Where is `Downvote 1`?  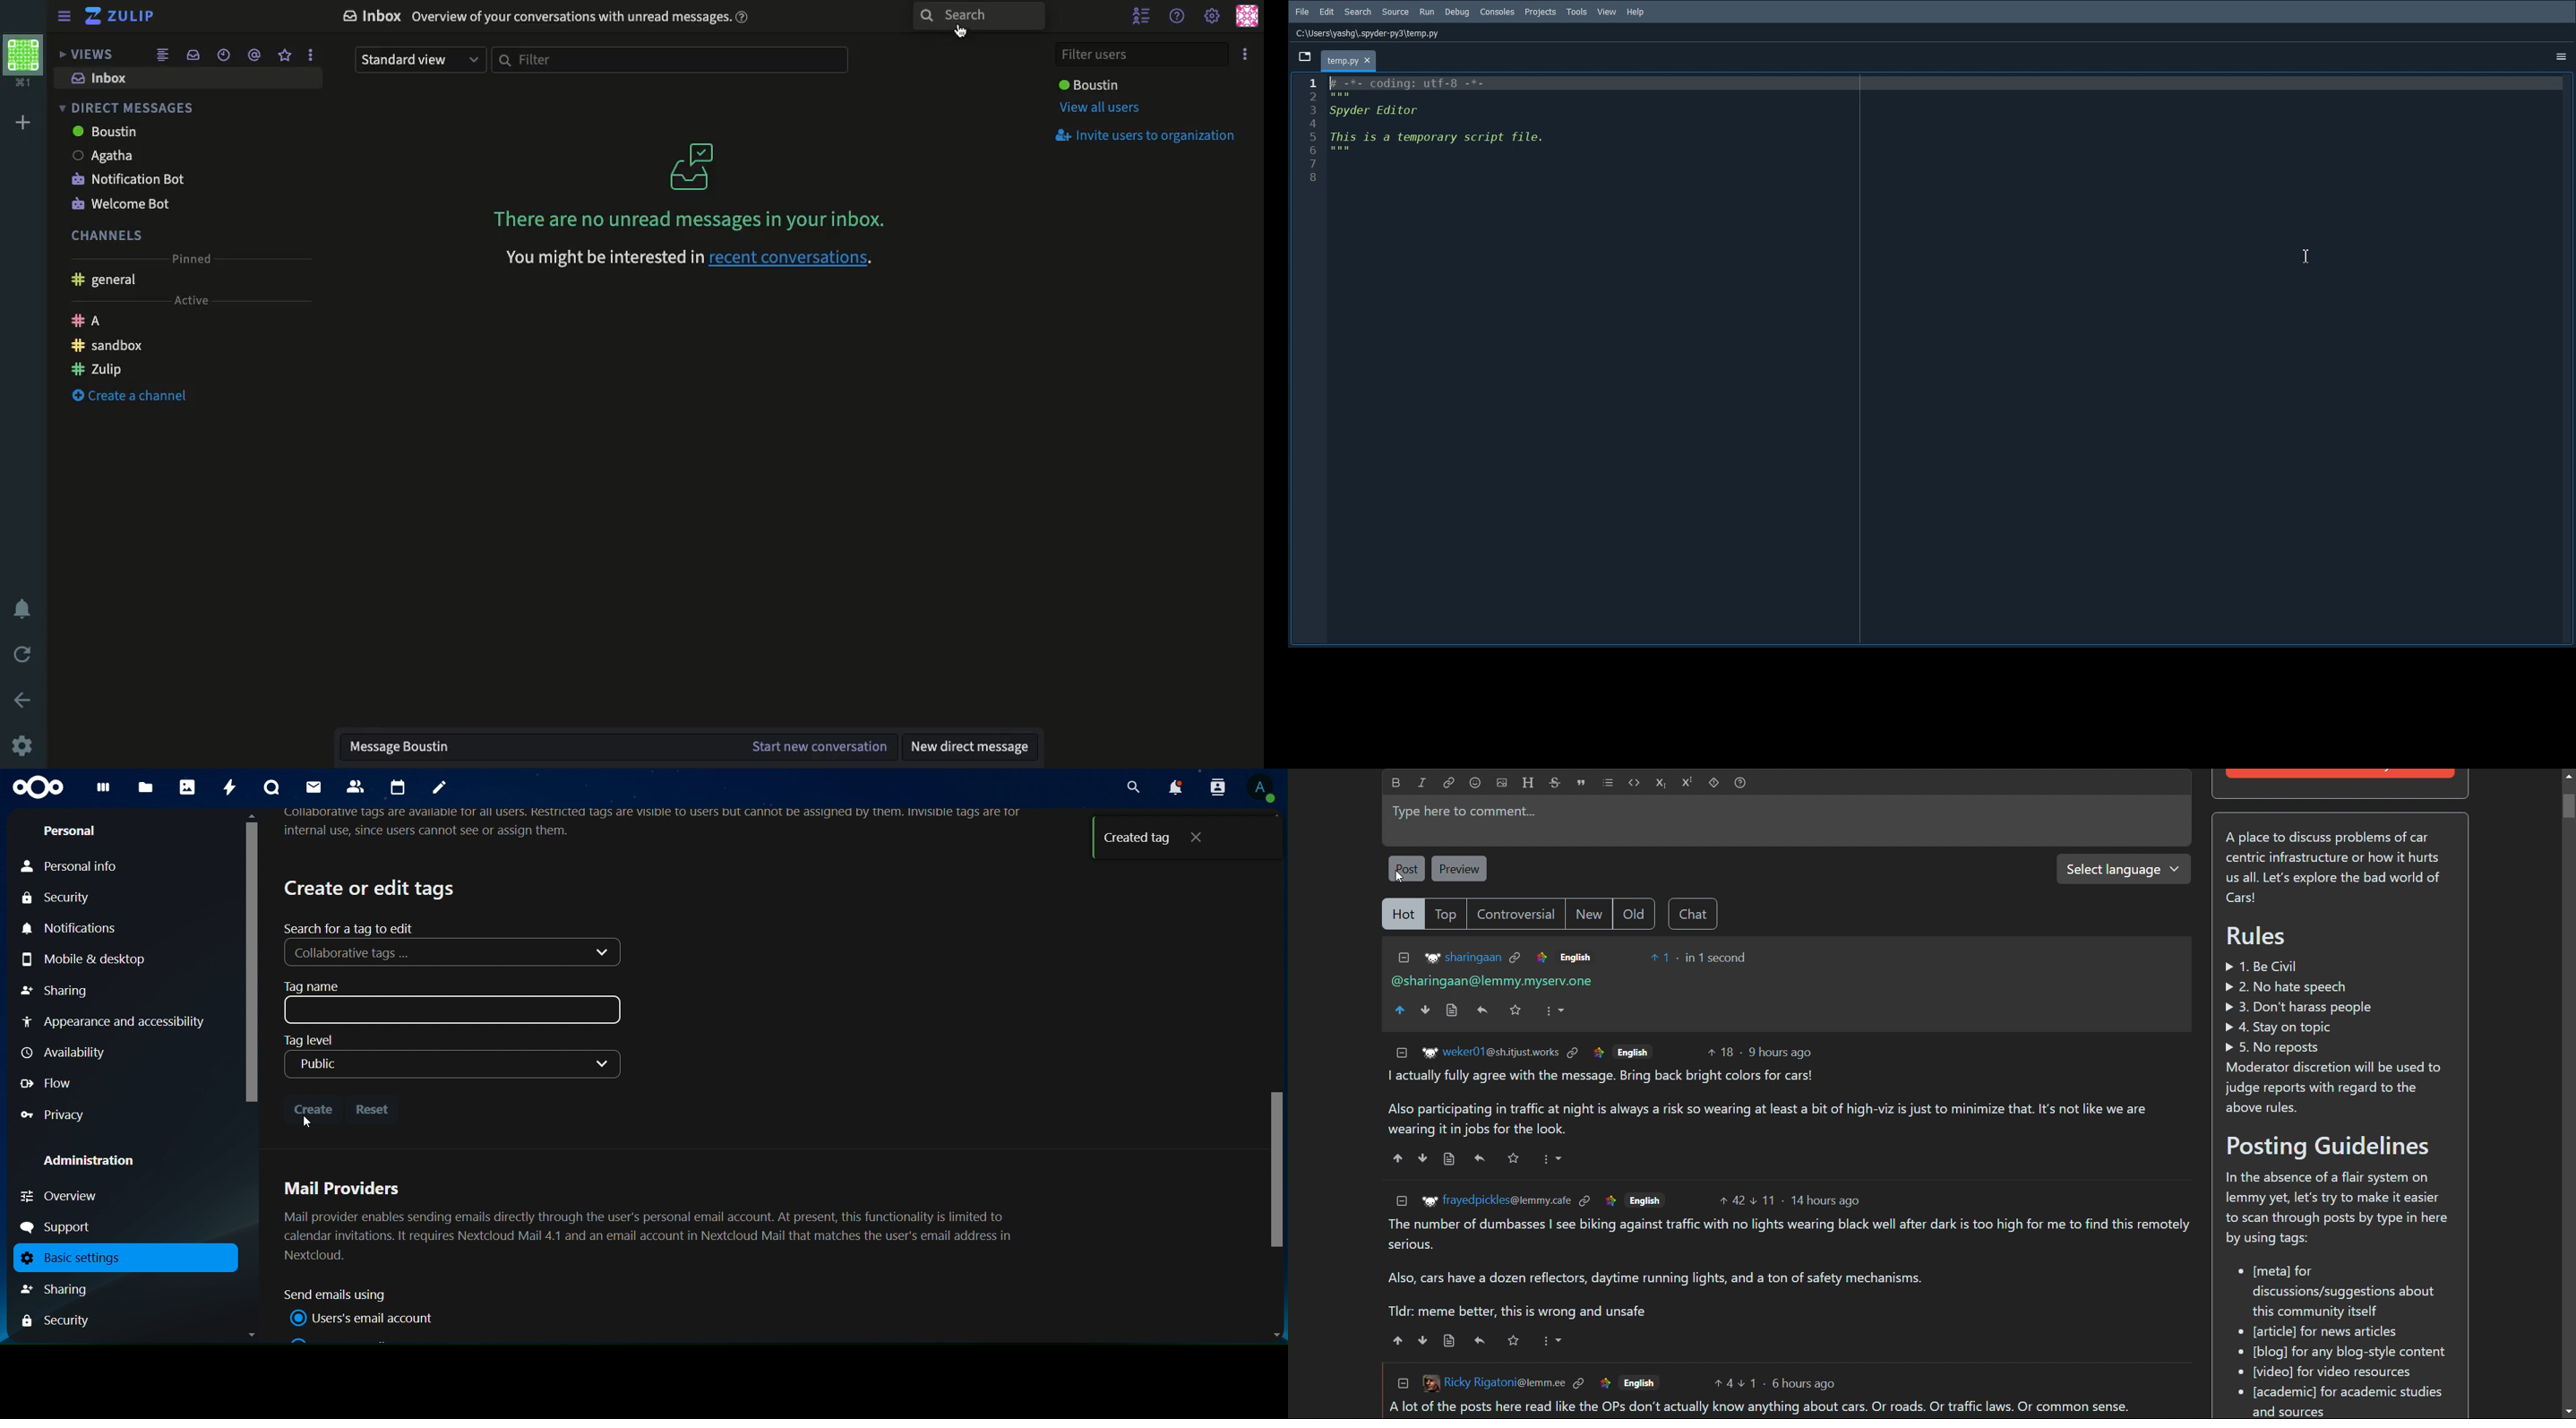
Downvote 1 is located at coordinates (1749, 1385).